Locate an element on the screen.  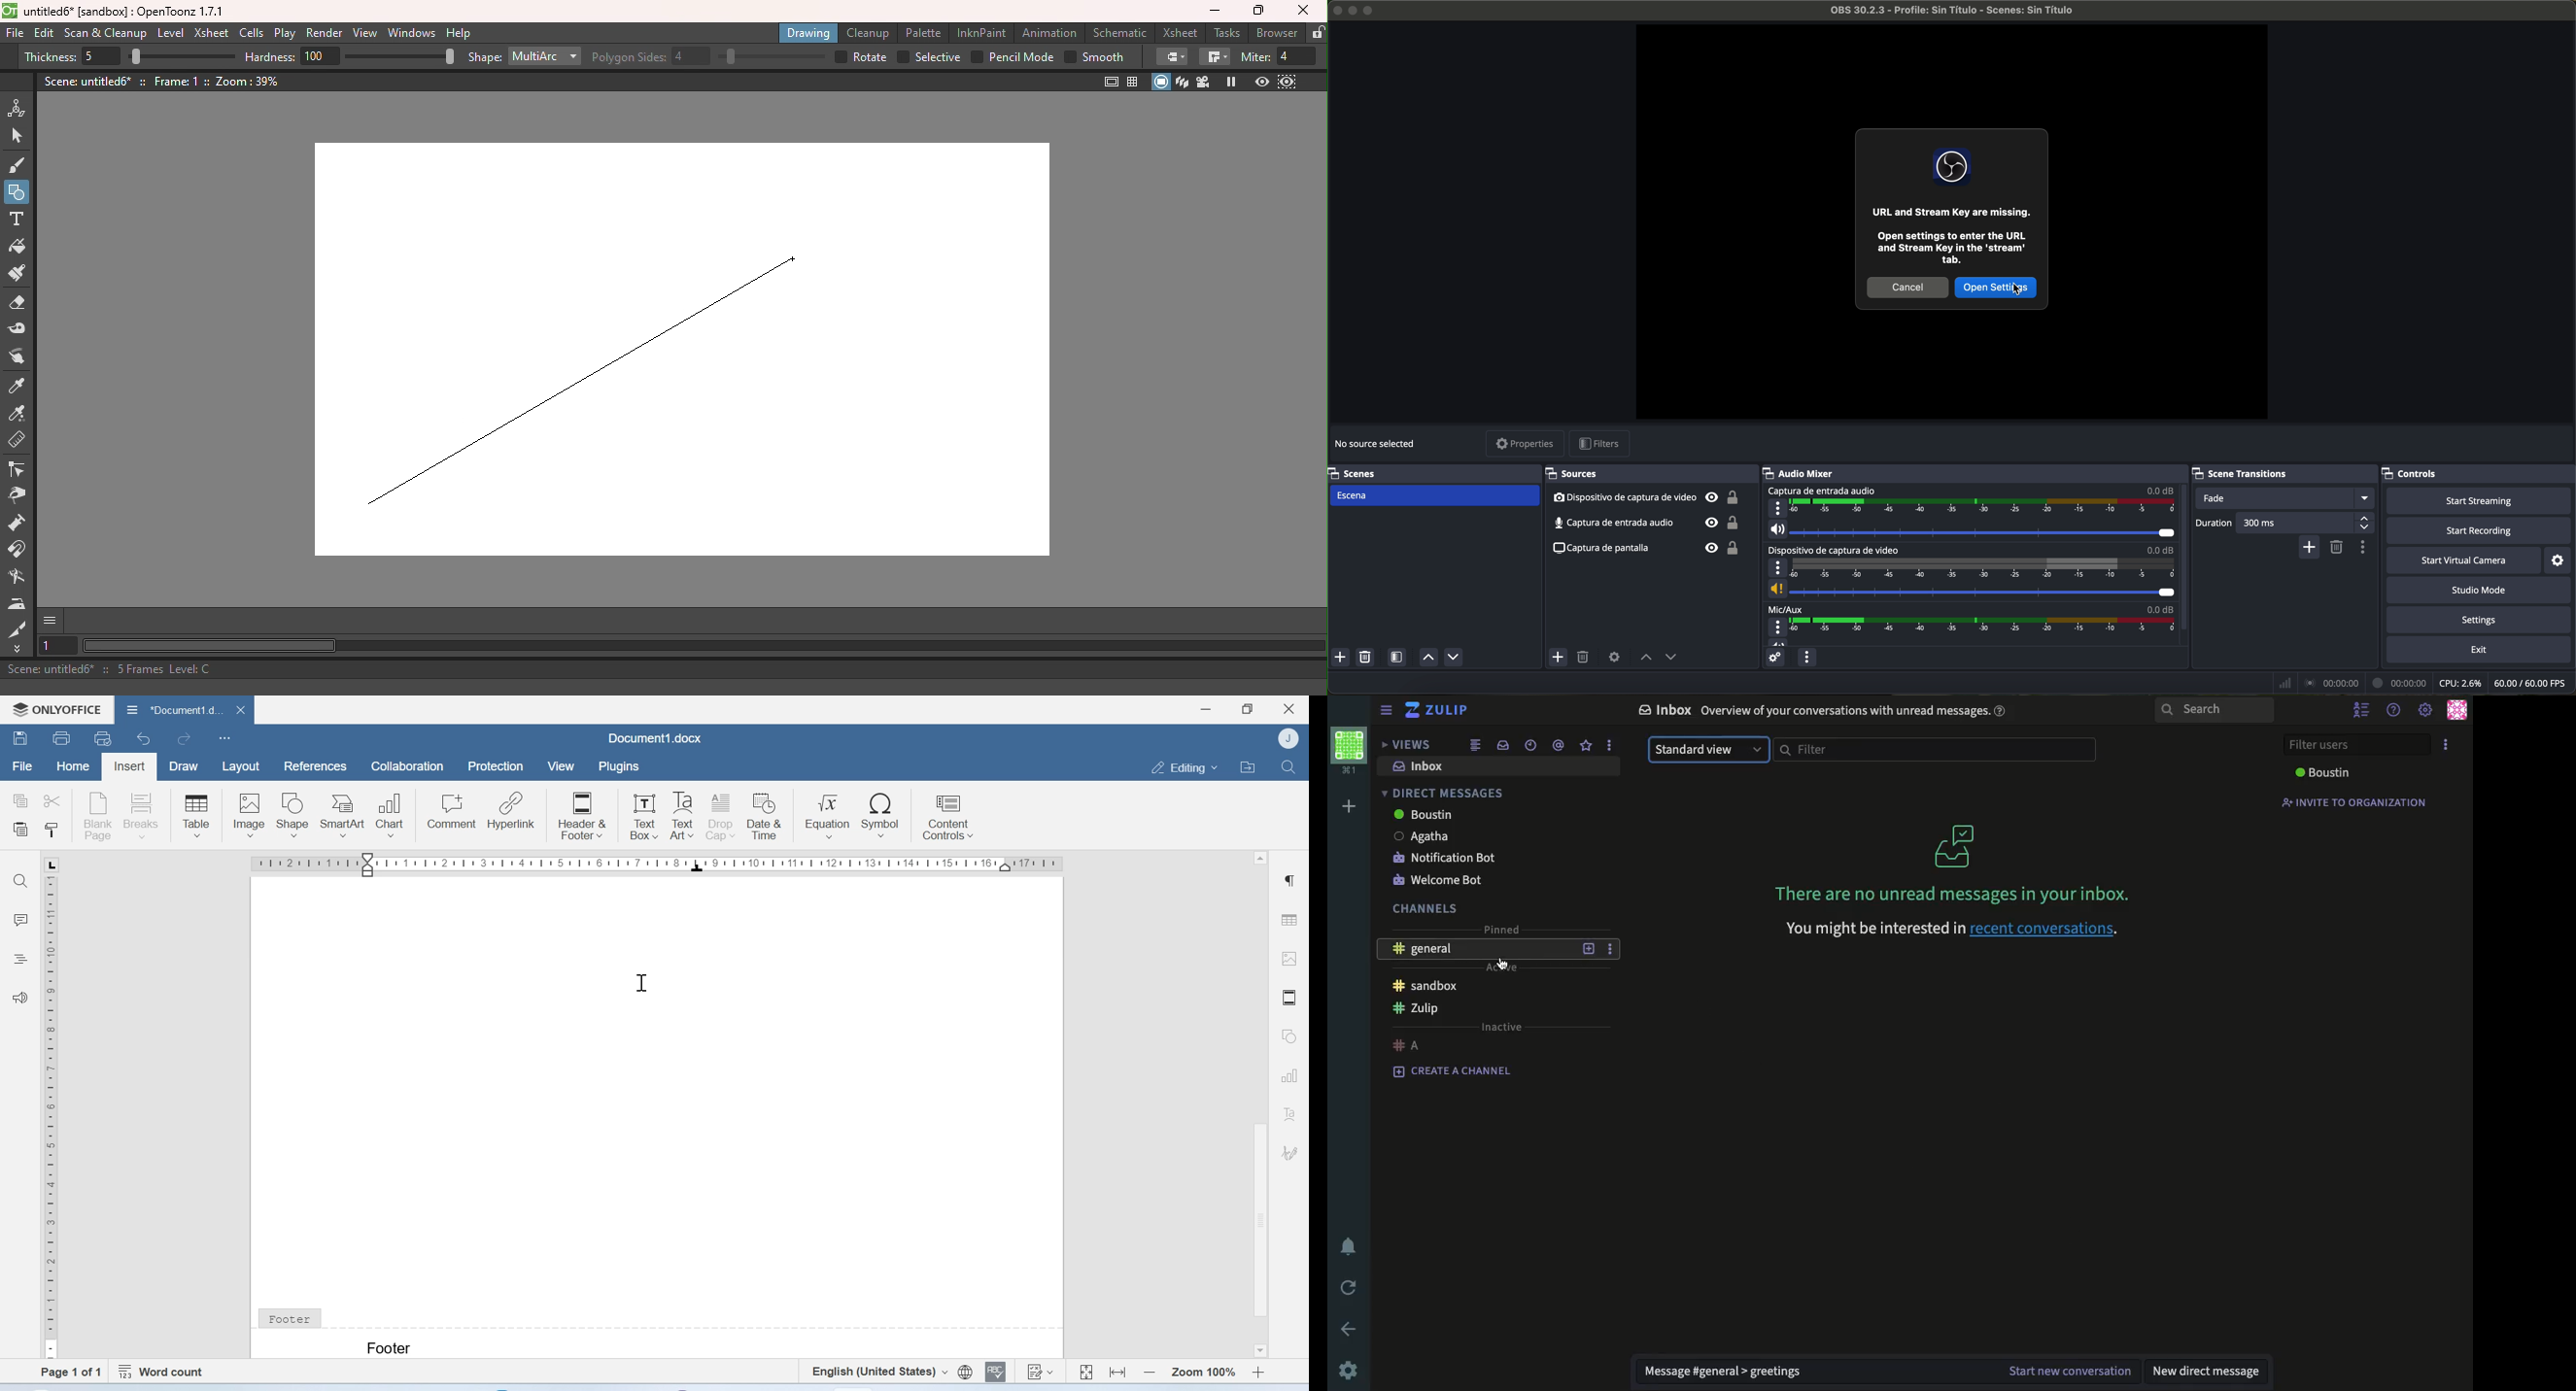
Layout is located at coordinates (241, 766).